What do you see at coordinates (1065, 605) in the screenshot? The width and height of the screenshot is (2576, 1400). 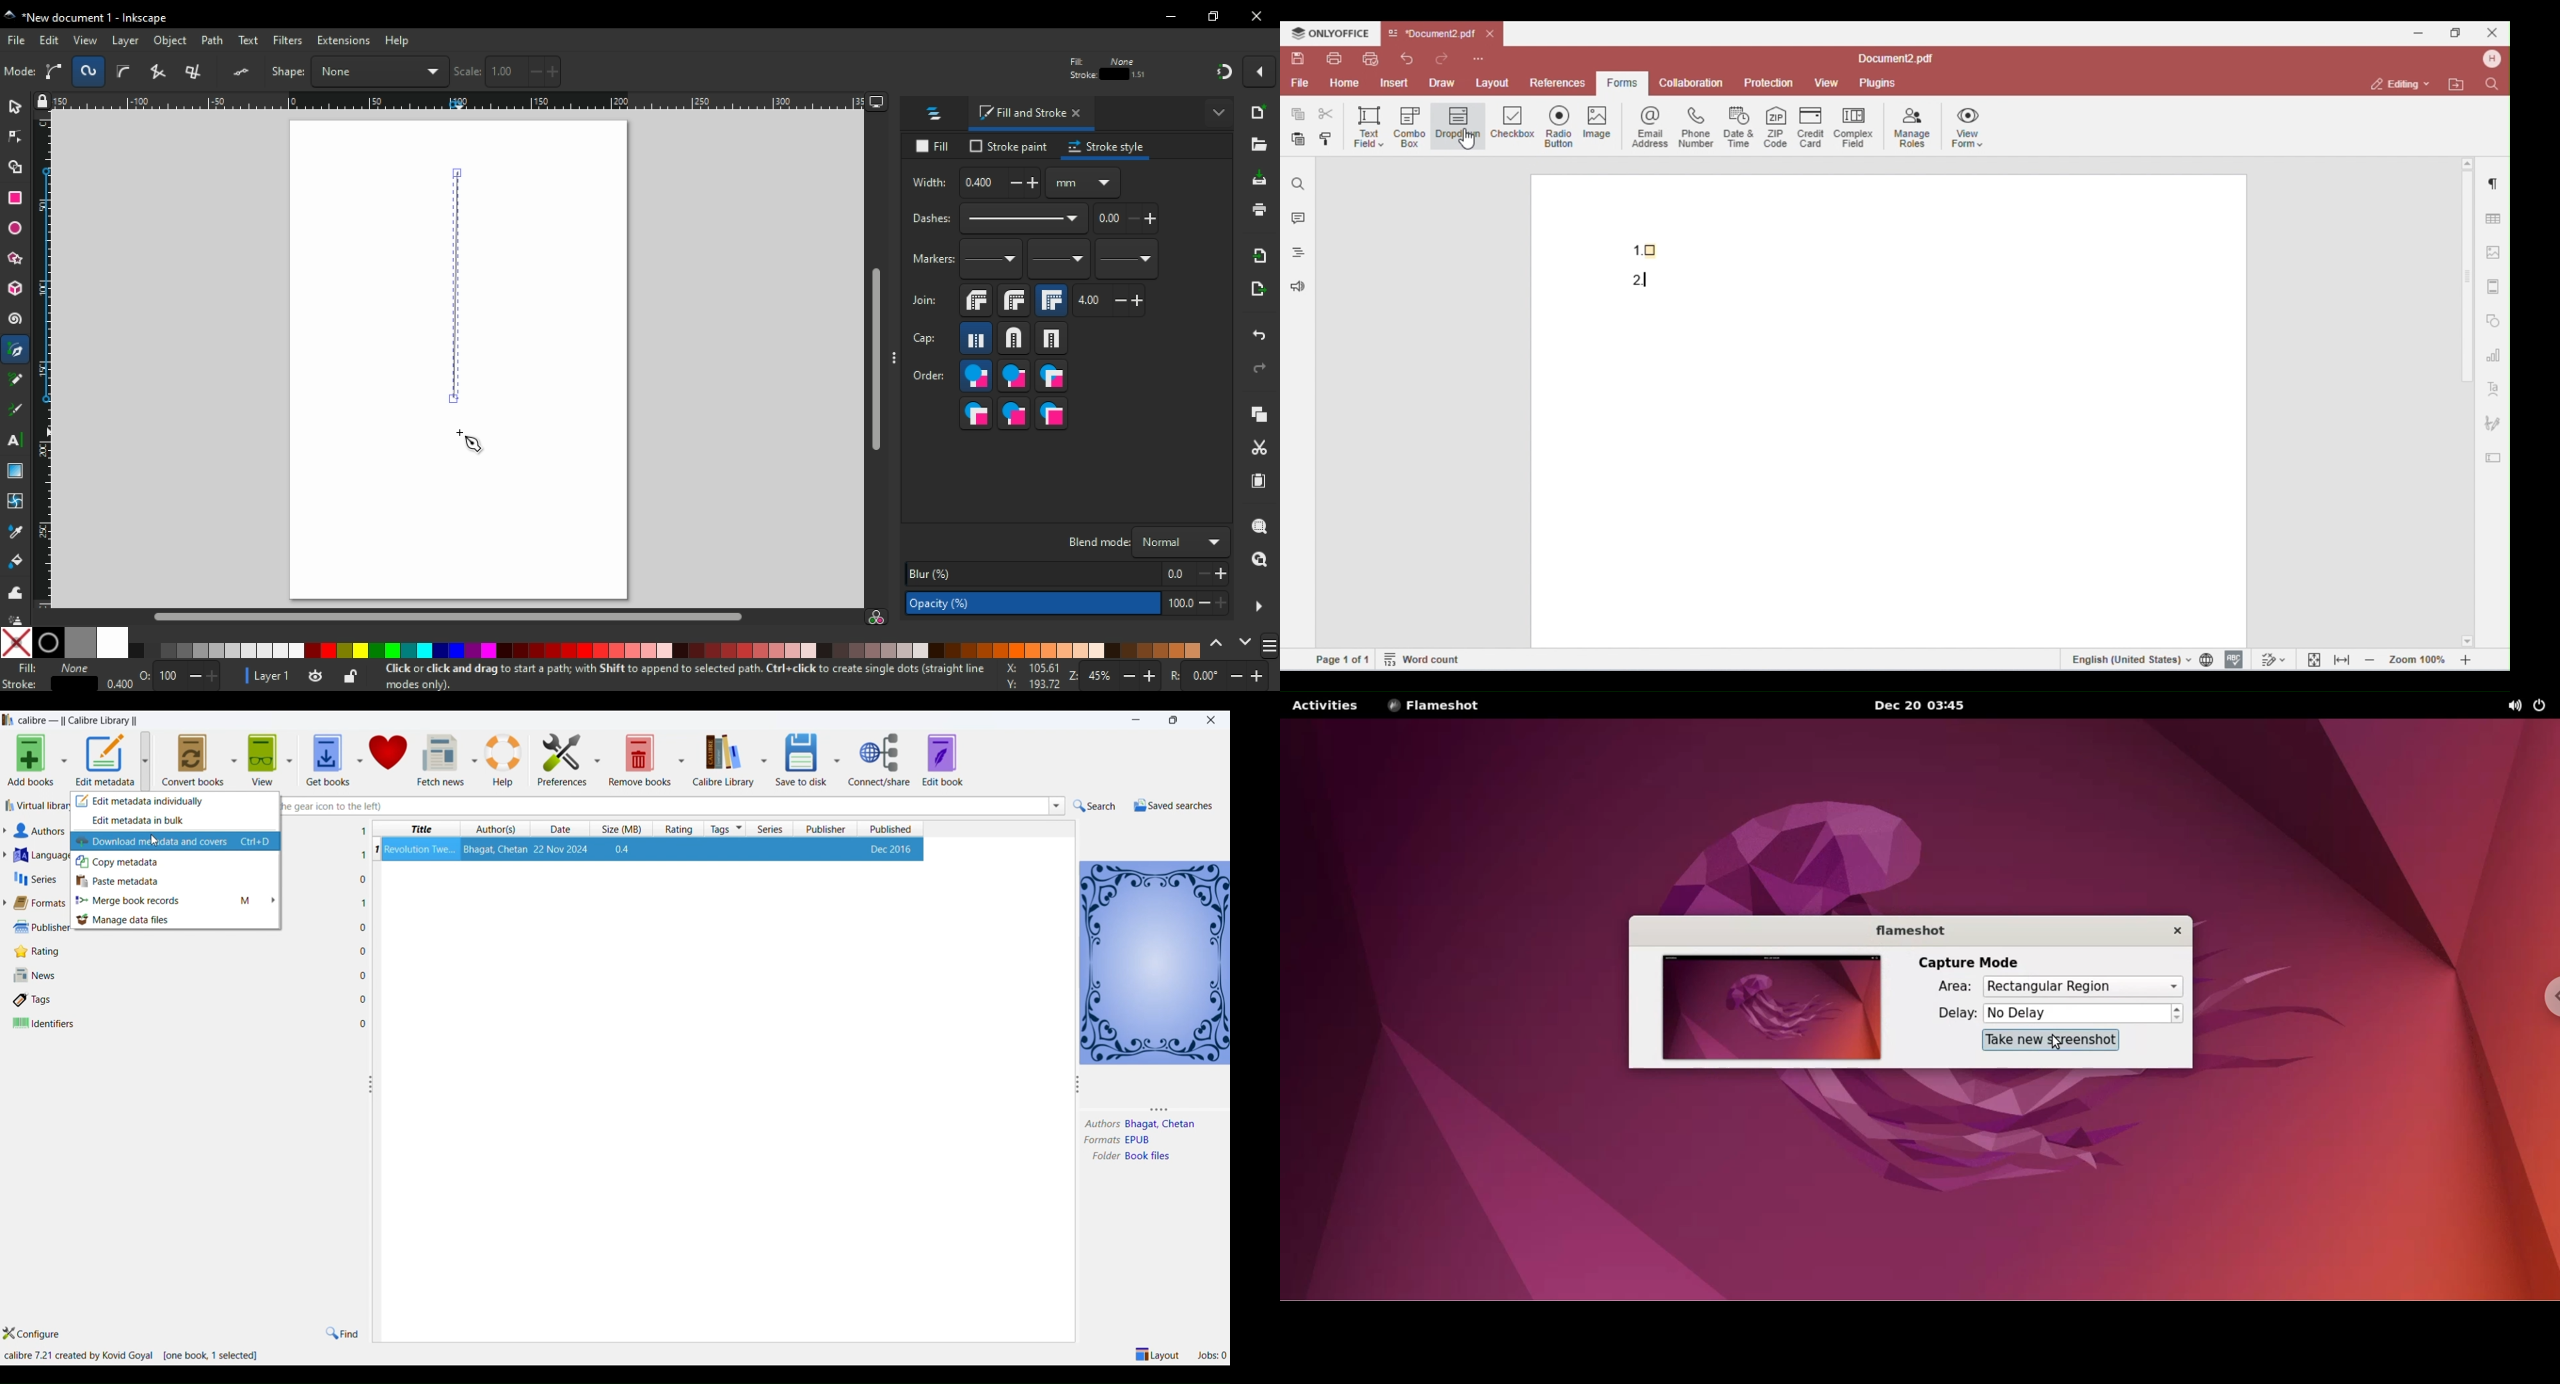 I see `opacity` at bounding box center [1065, 605].